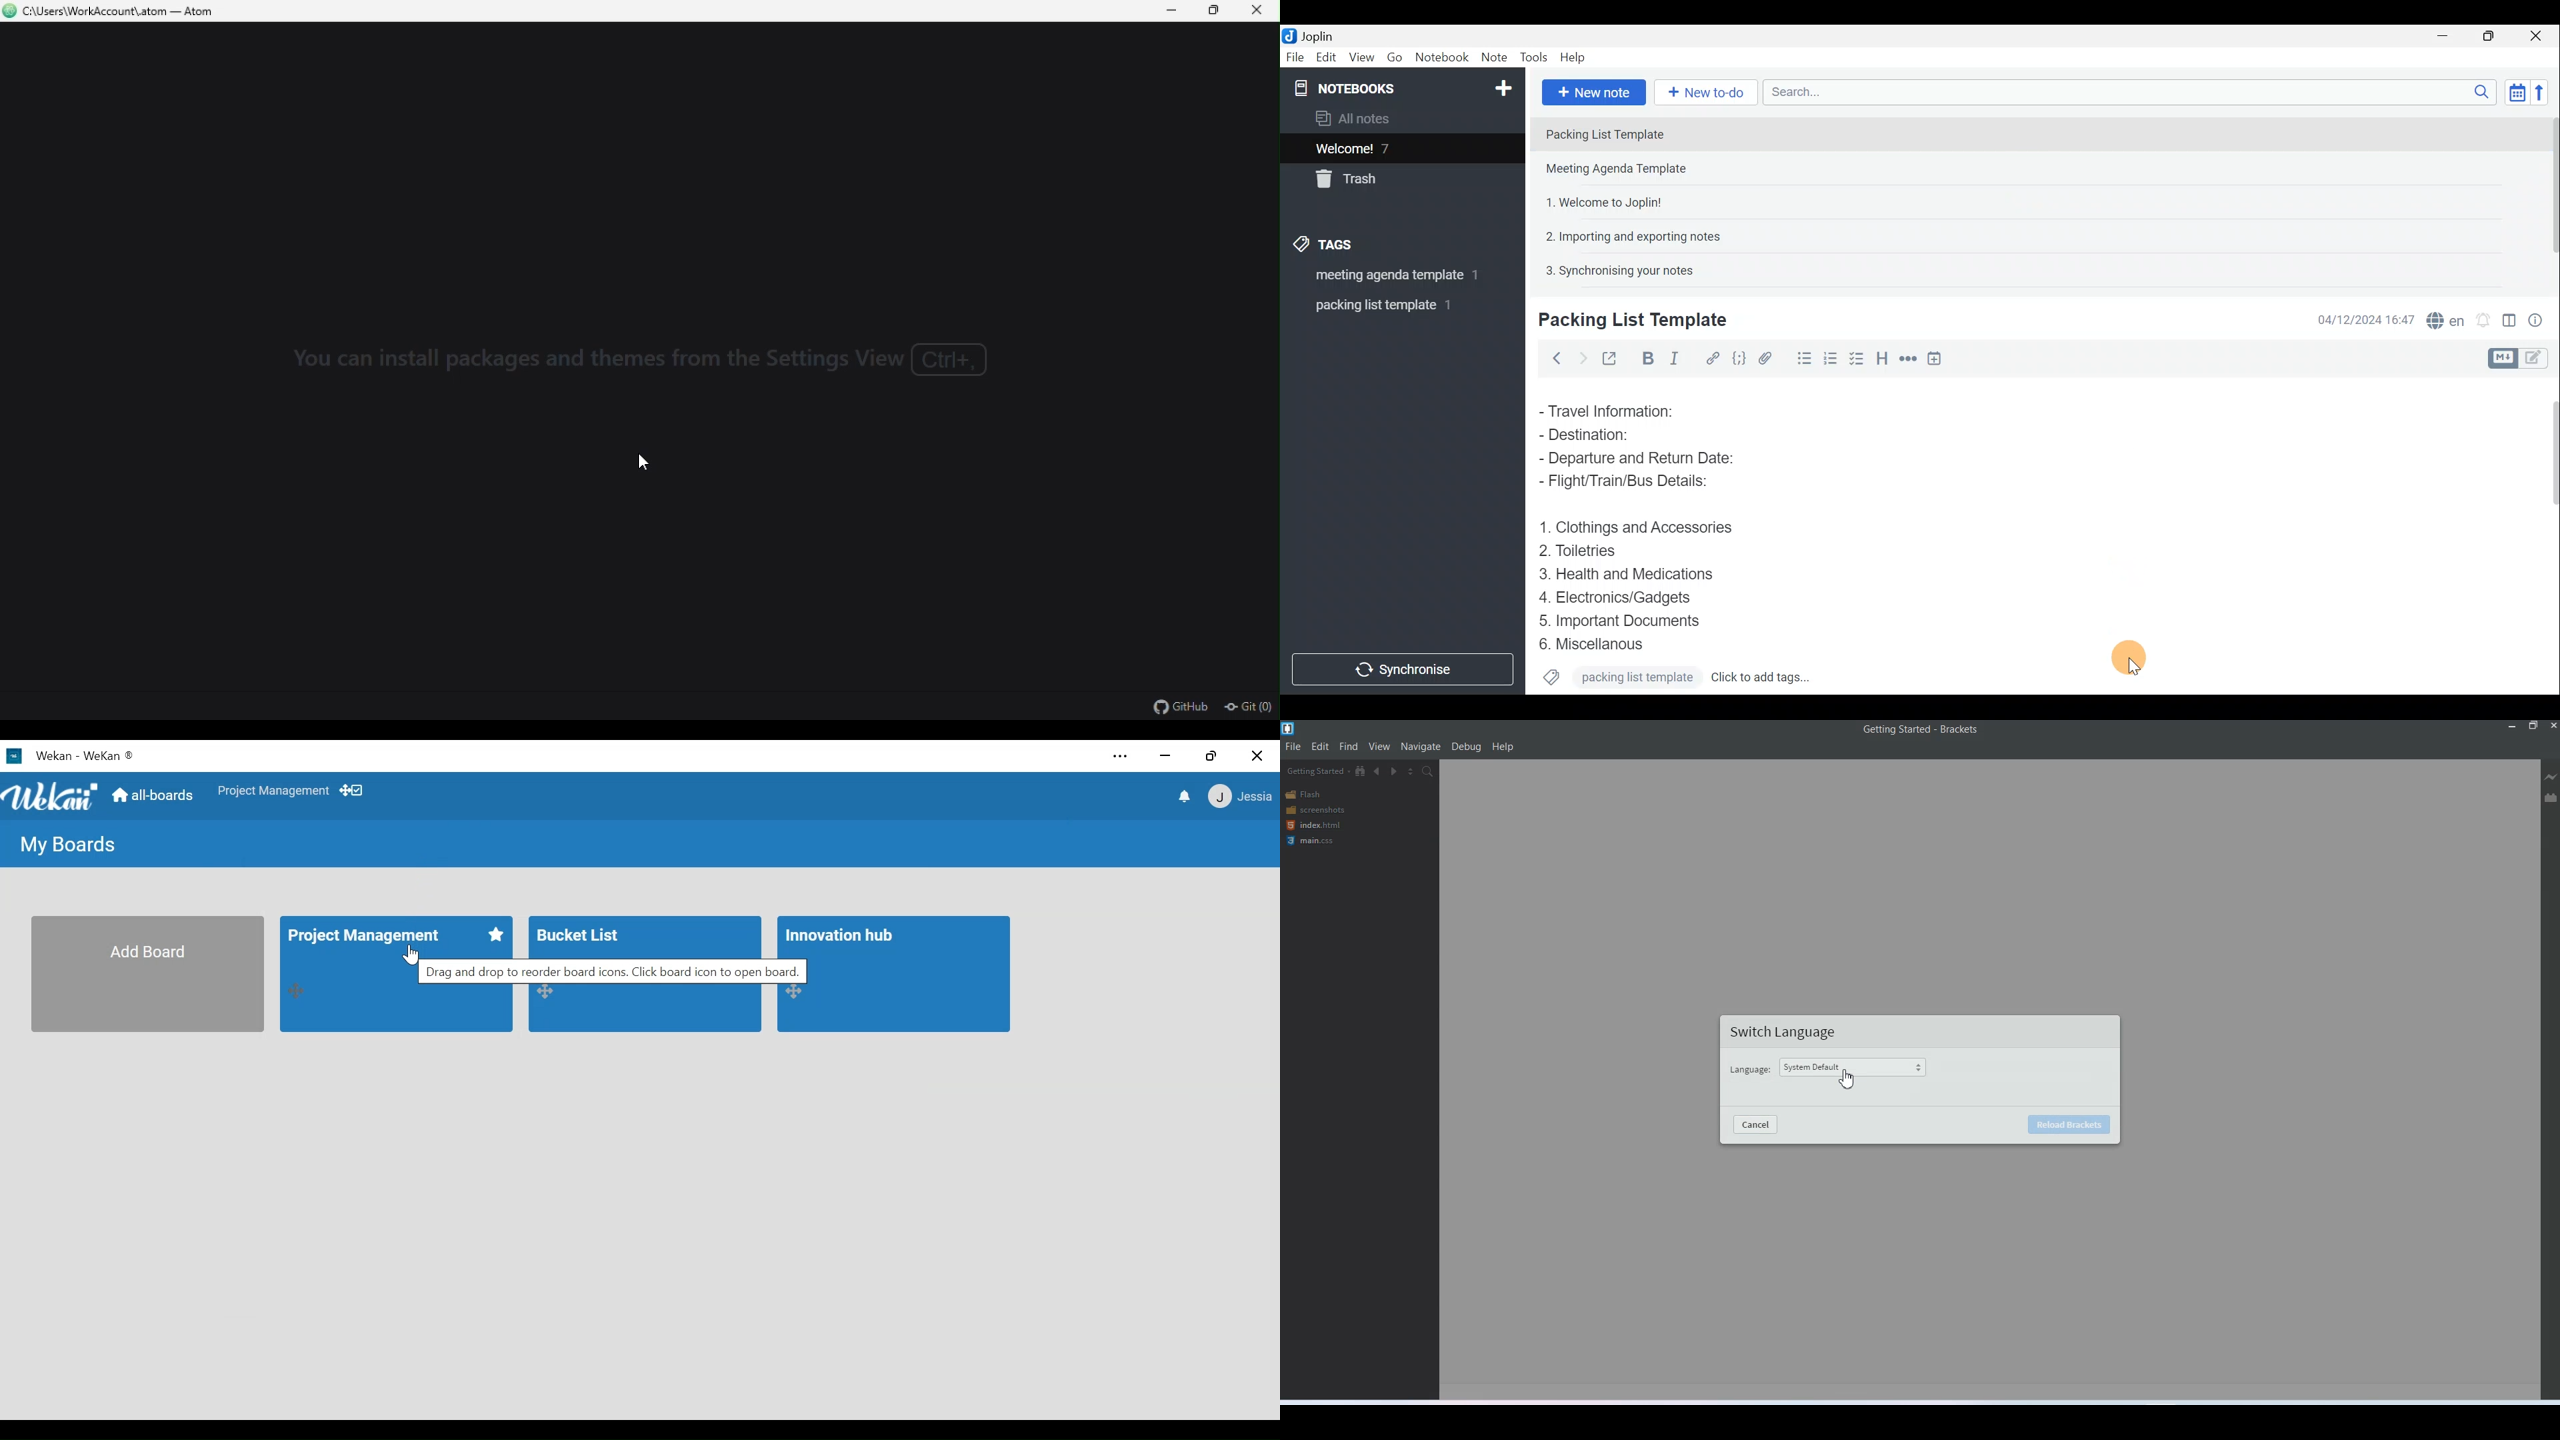 The image size is (2576, 1456). Describe the element at coordinates (1707, 93) in the screenshot. I see `New to-do` at that location.